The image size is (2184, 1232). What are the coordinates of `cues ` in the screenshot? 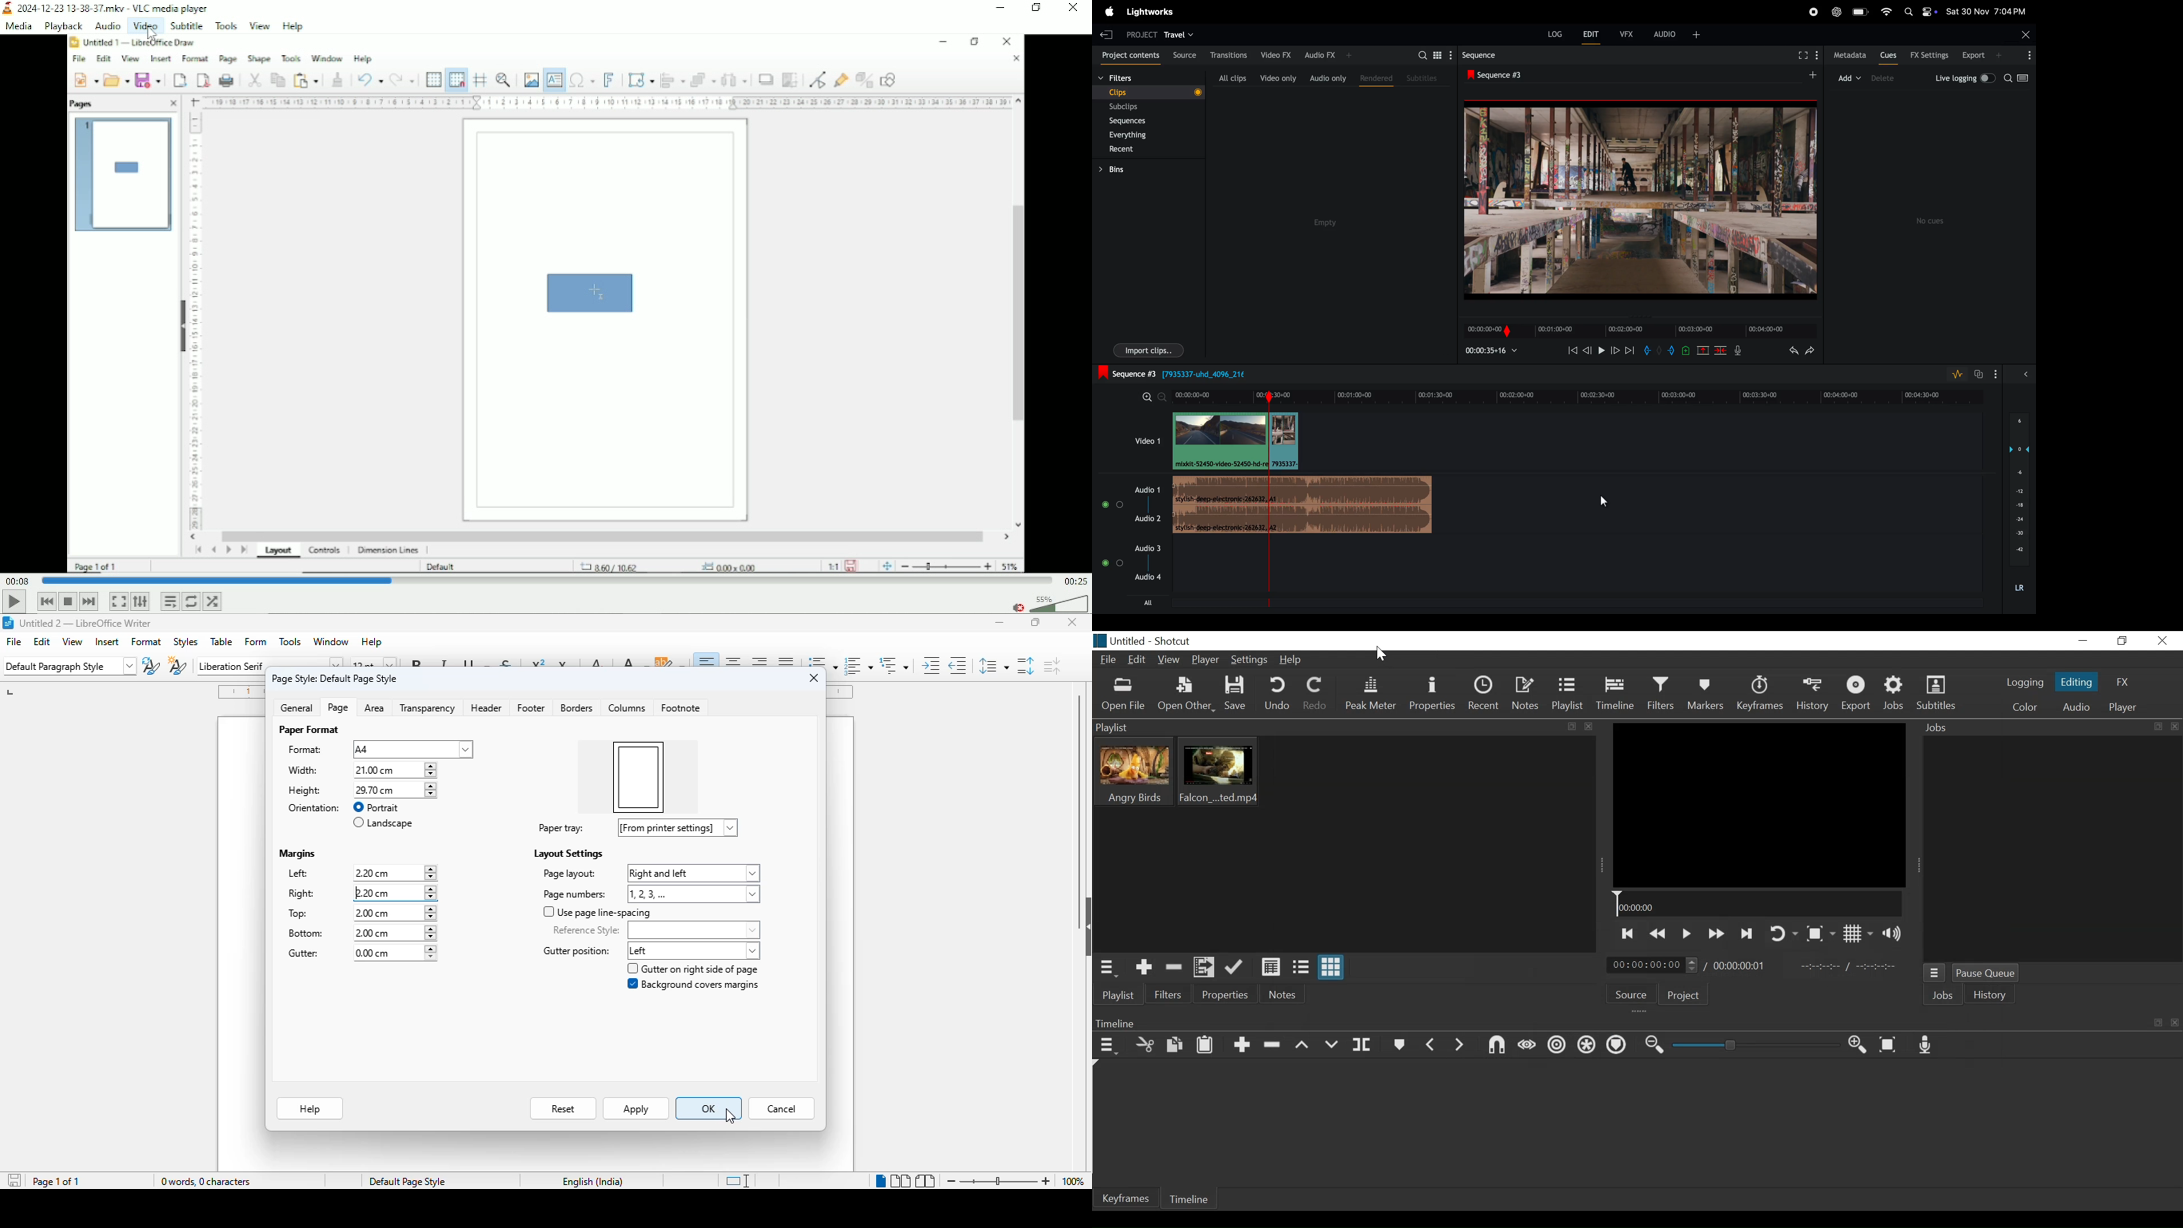 It's located at (1888, 55).